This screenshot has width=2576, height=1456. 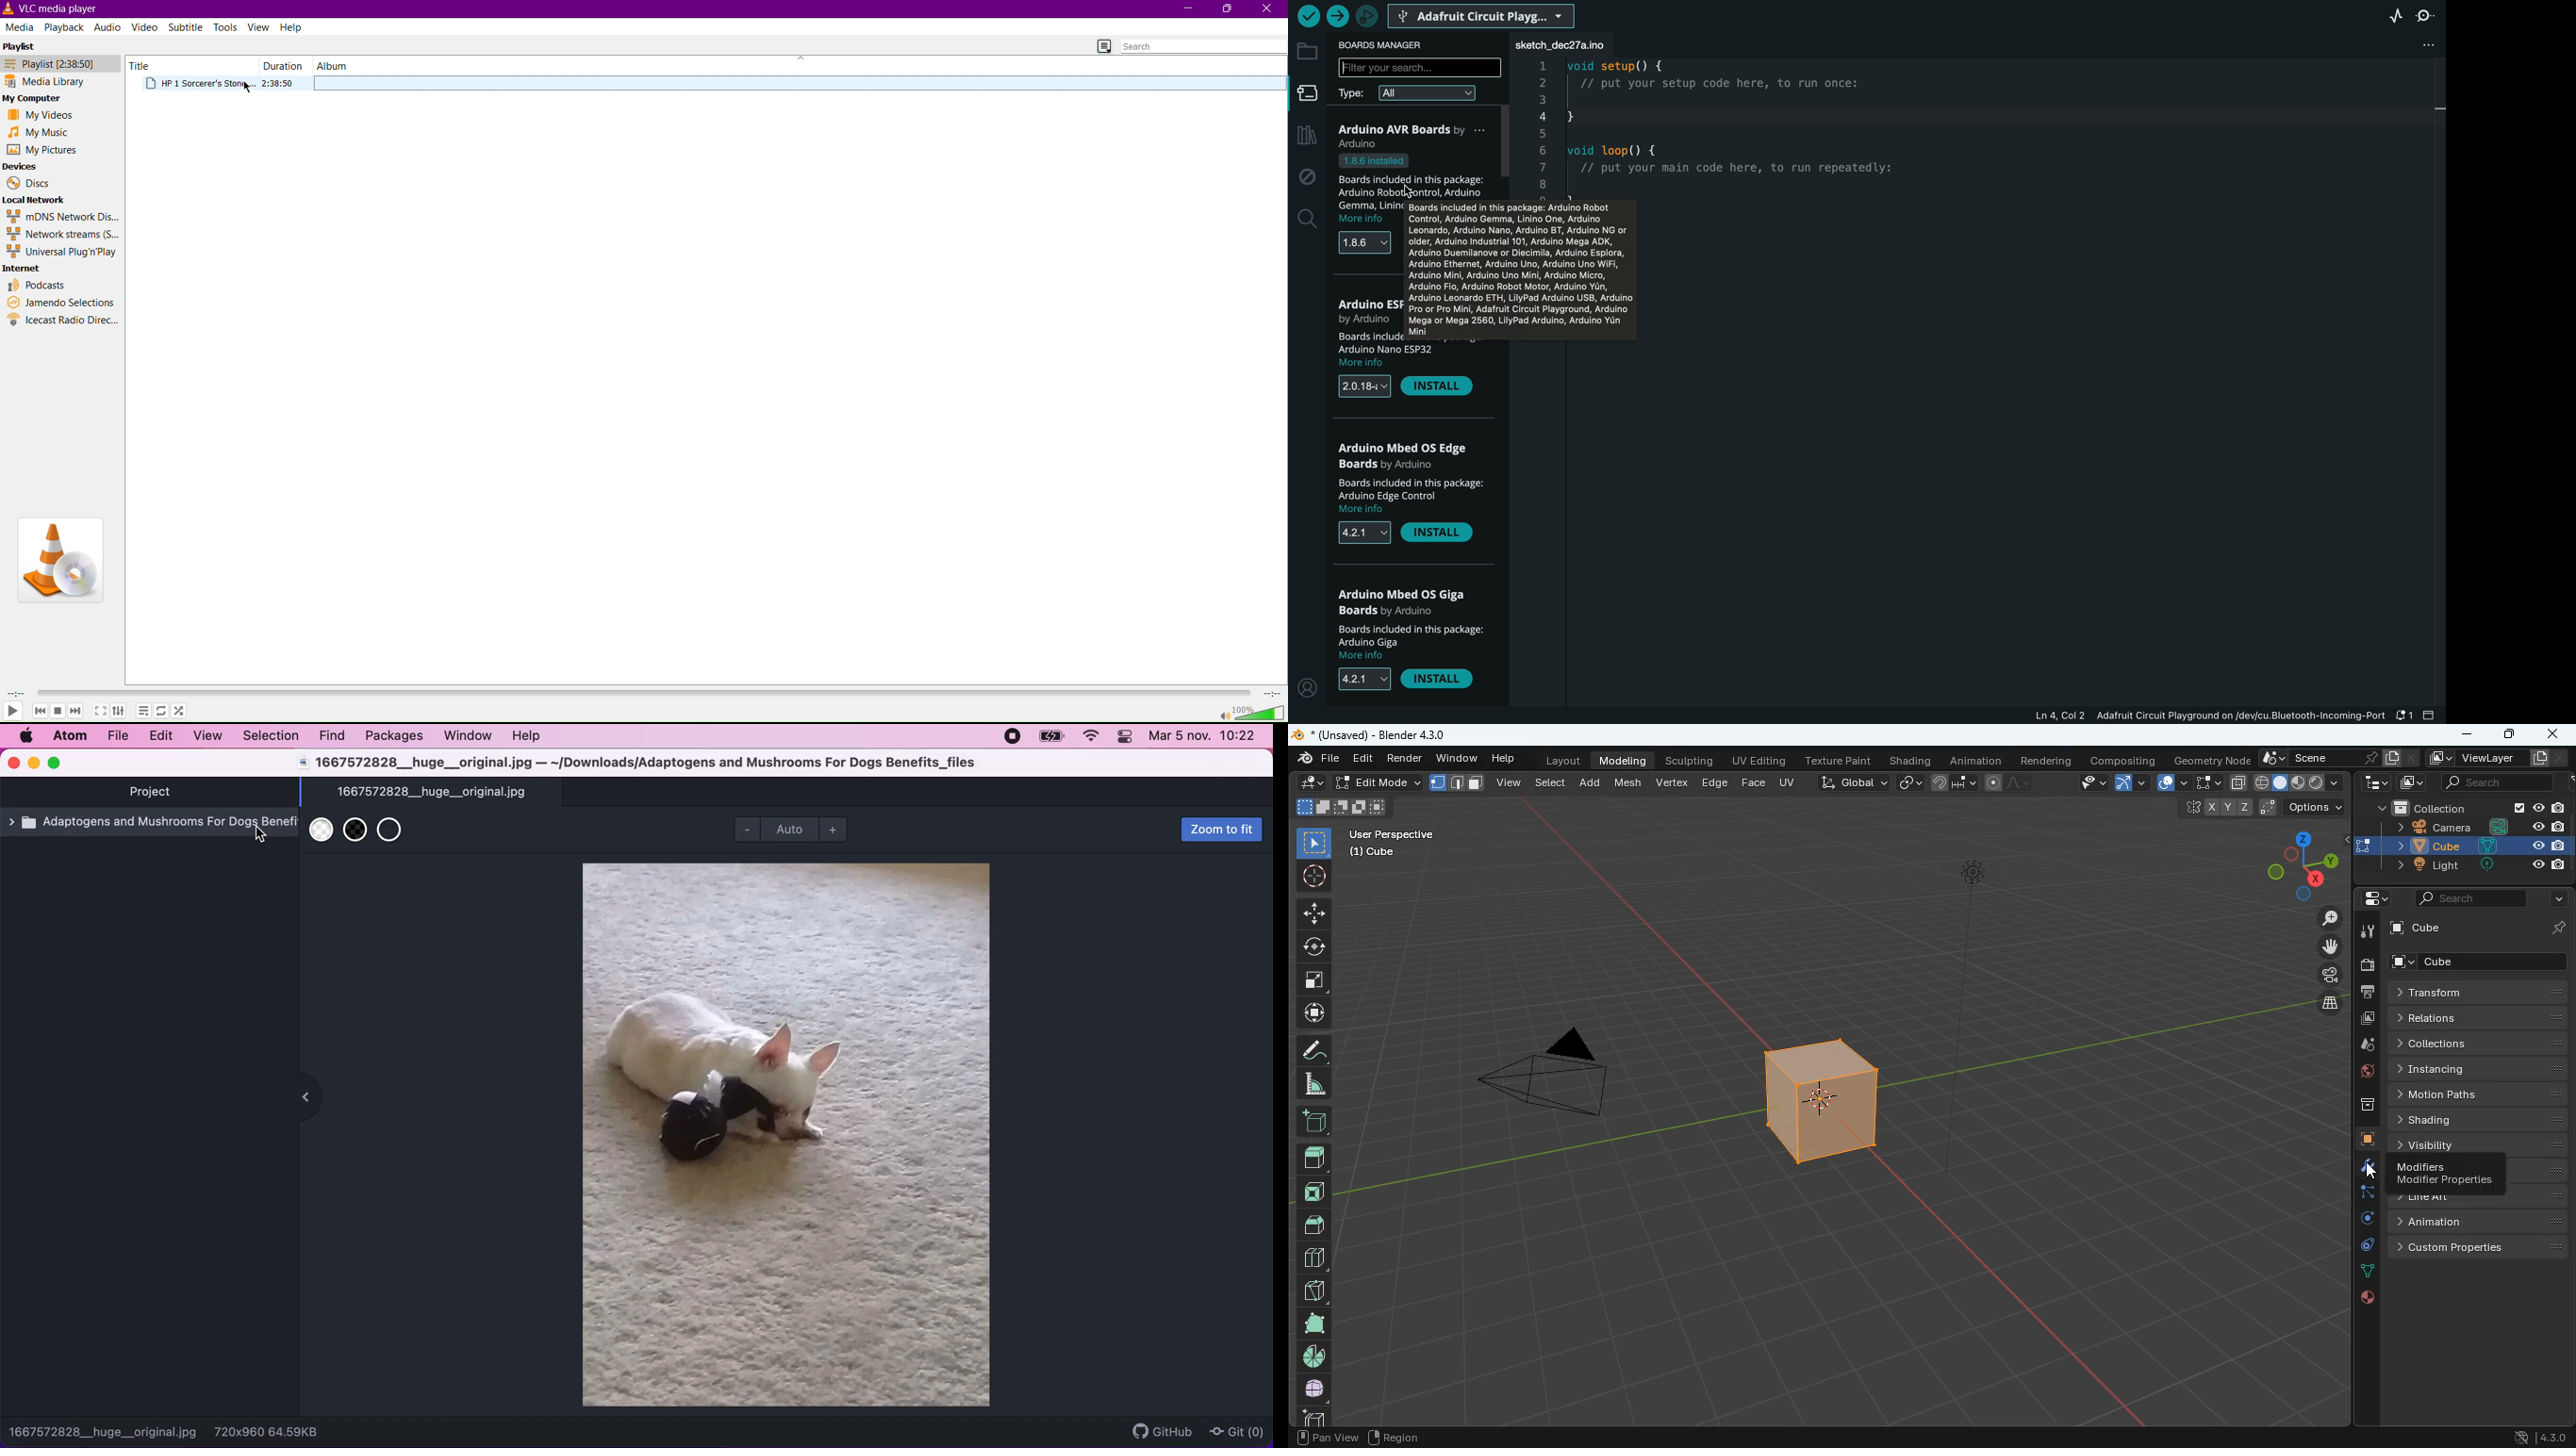 What do you see at coordinates (1313, 1085) in the screenshot?
I see `angle` at bounding box center [1313, 1085].